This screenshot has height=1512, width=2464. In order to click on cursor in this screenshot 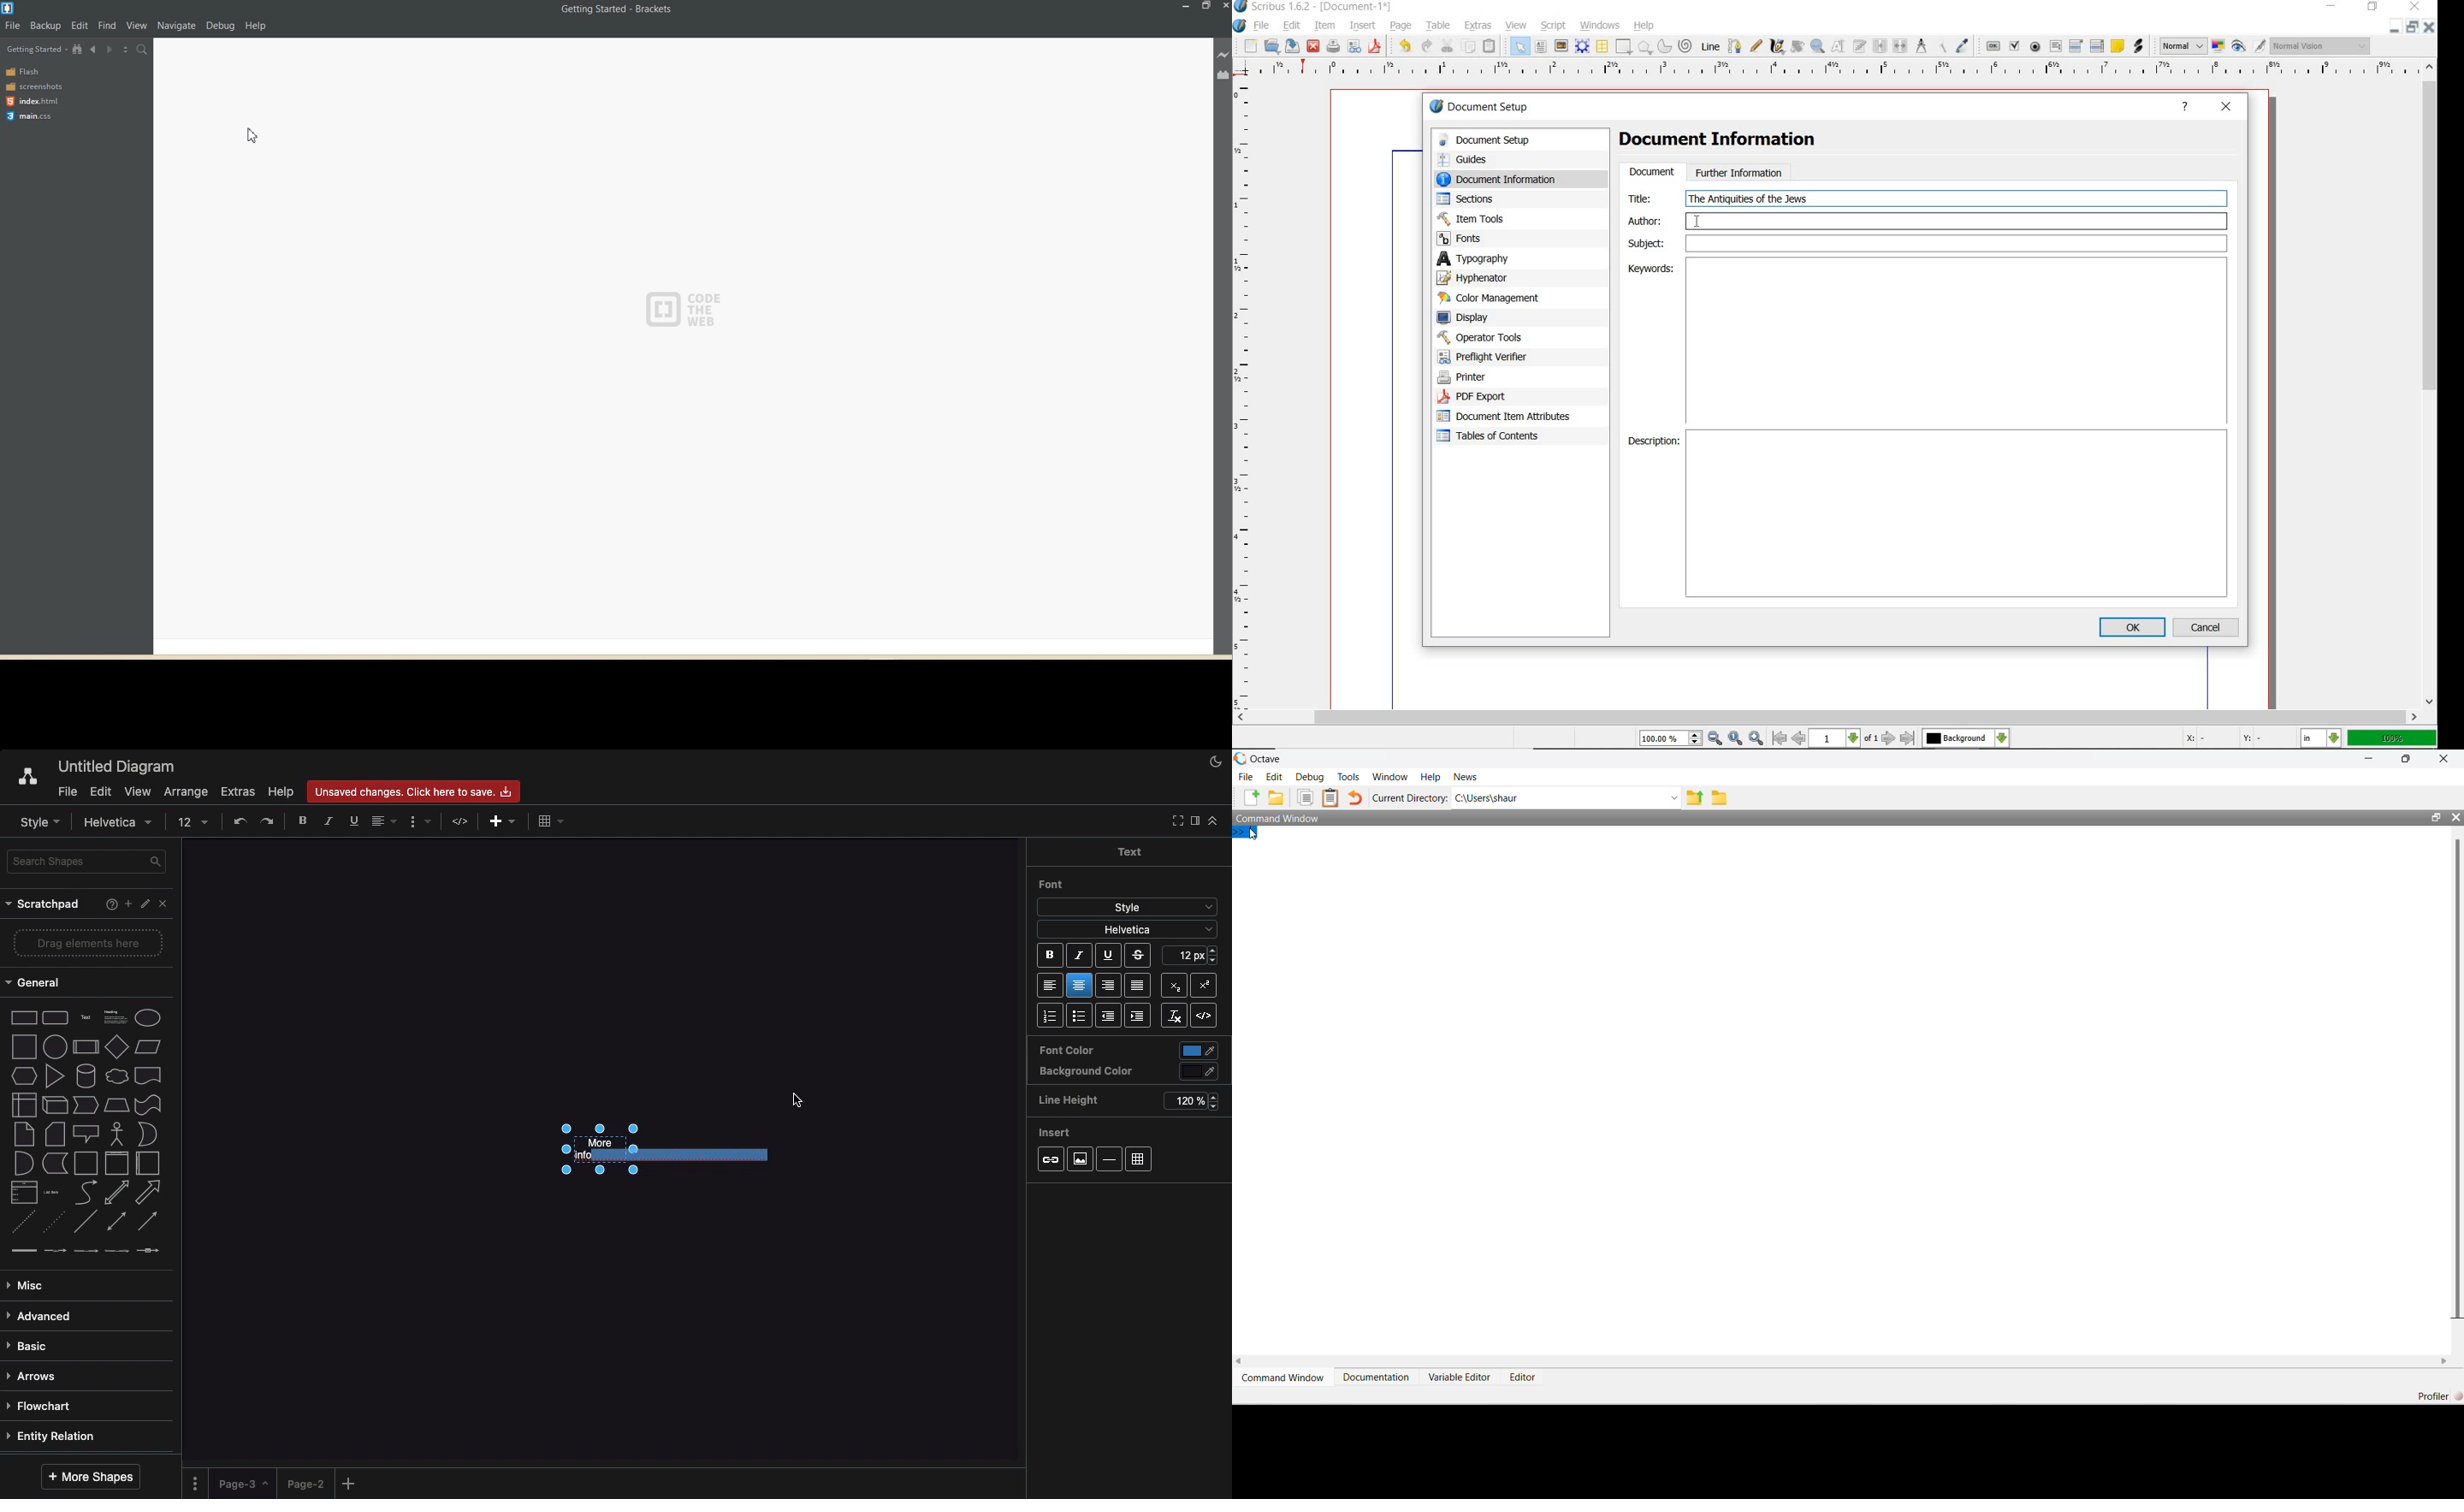, I will do `click(1696, 222)`.